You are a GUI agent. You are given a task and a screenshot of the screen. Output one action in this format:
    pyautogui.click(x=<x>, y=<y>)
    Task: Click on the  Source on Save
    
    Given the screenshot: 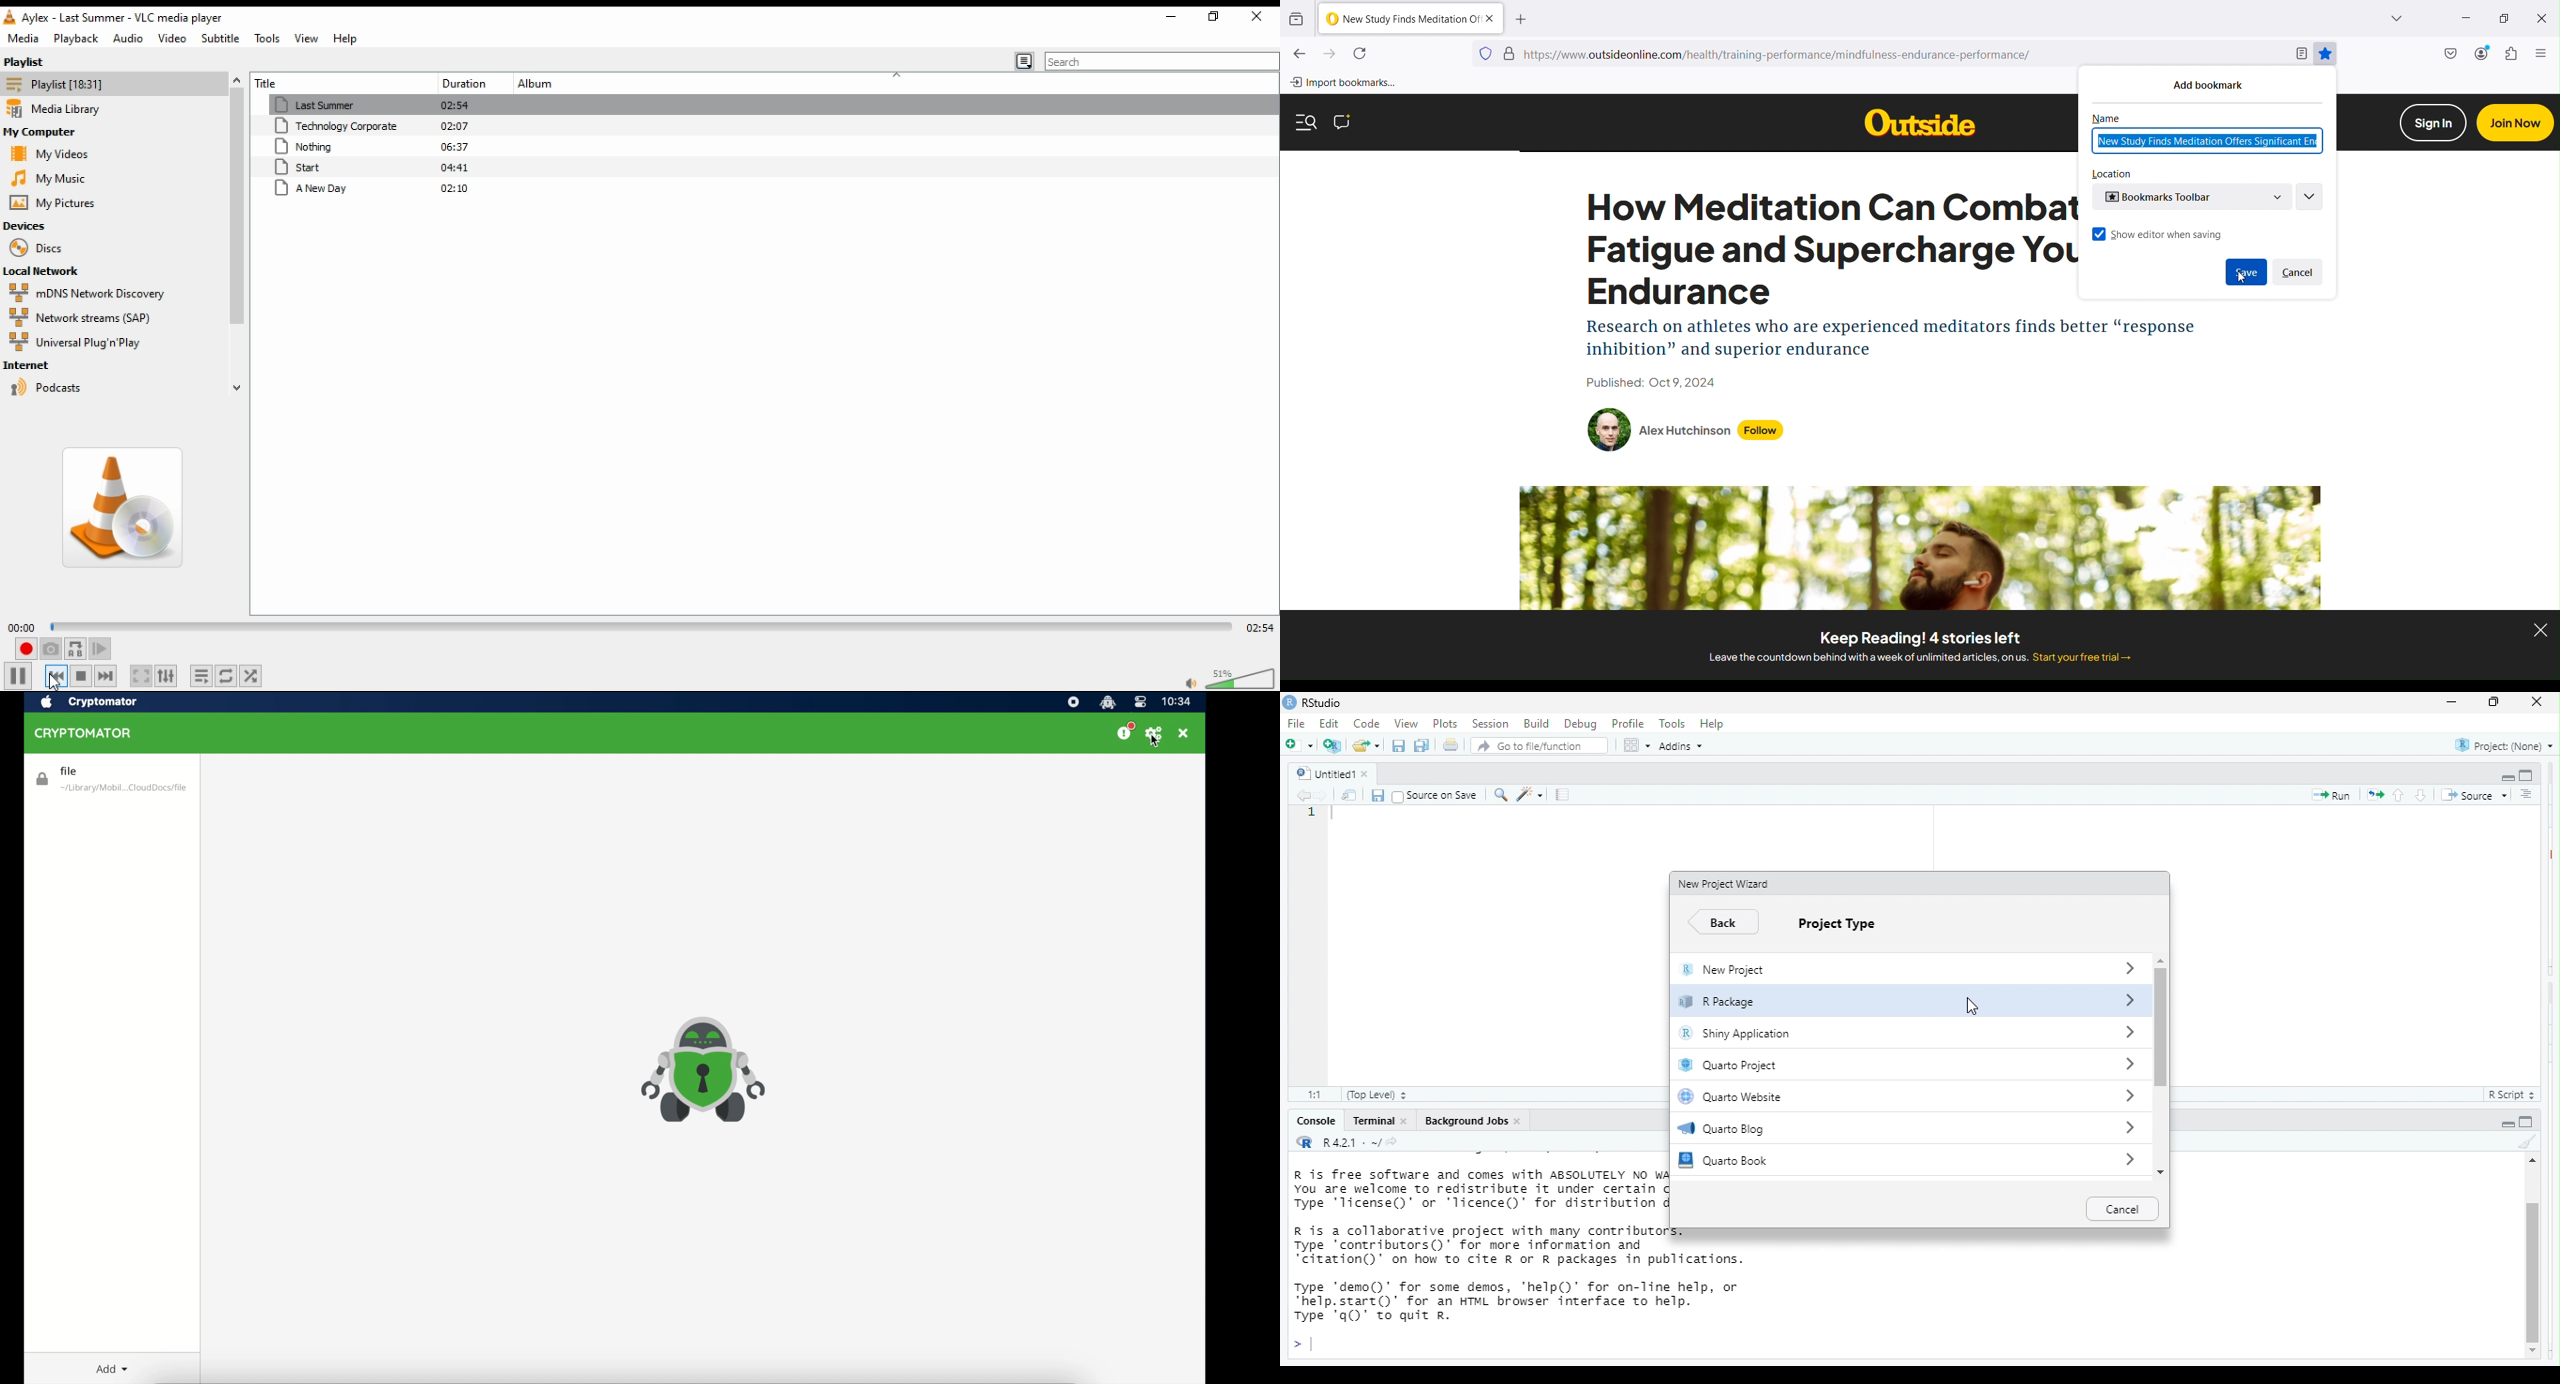 What is the action you would take?
    pyautogui.click(x=1436, y=796)
    